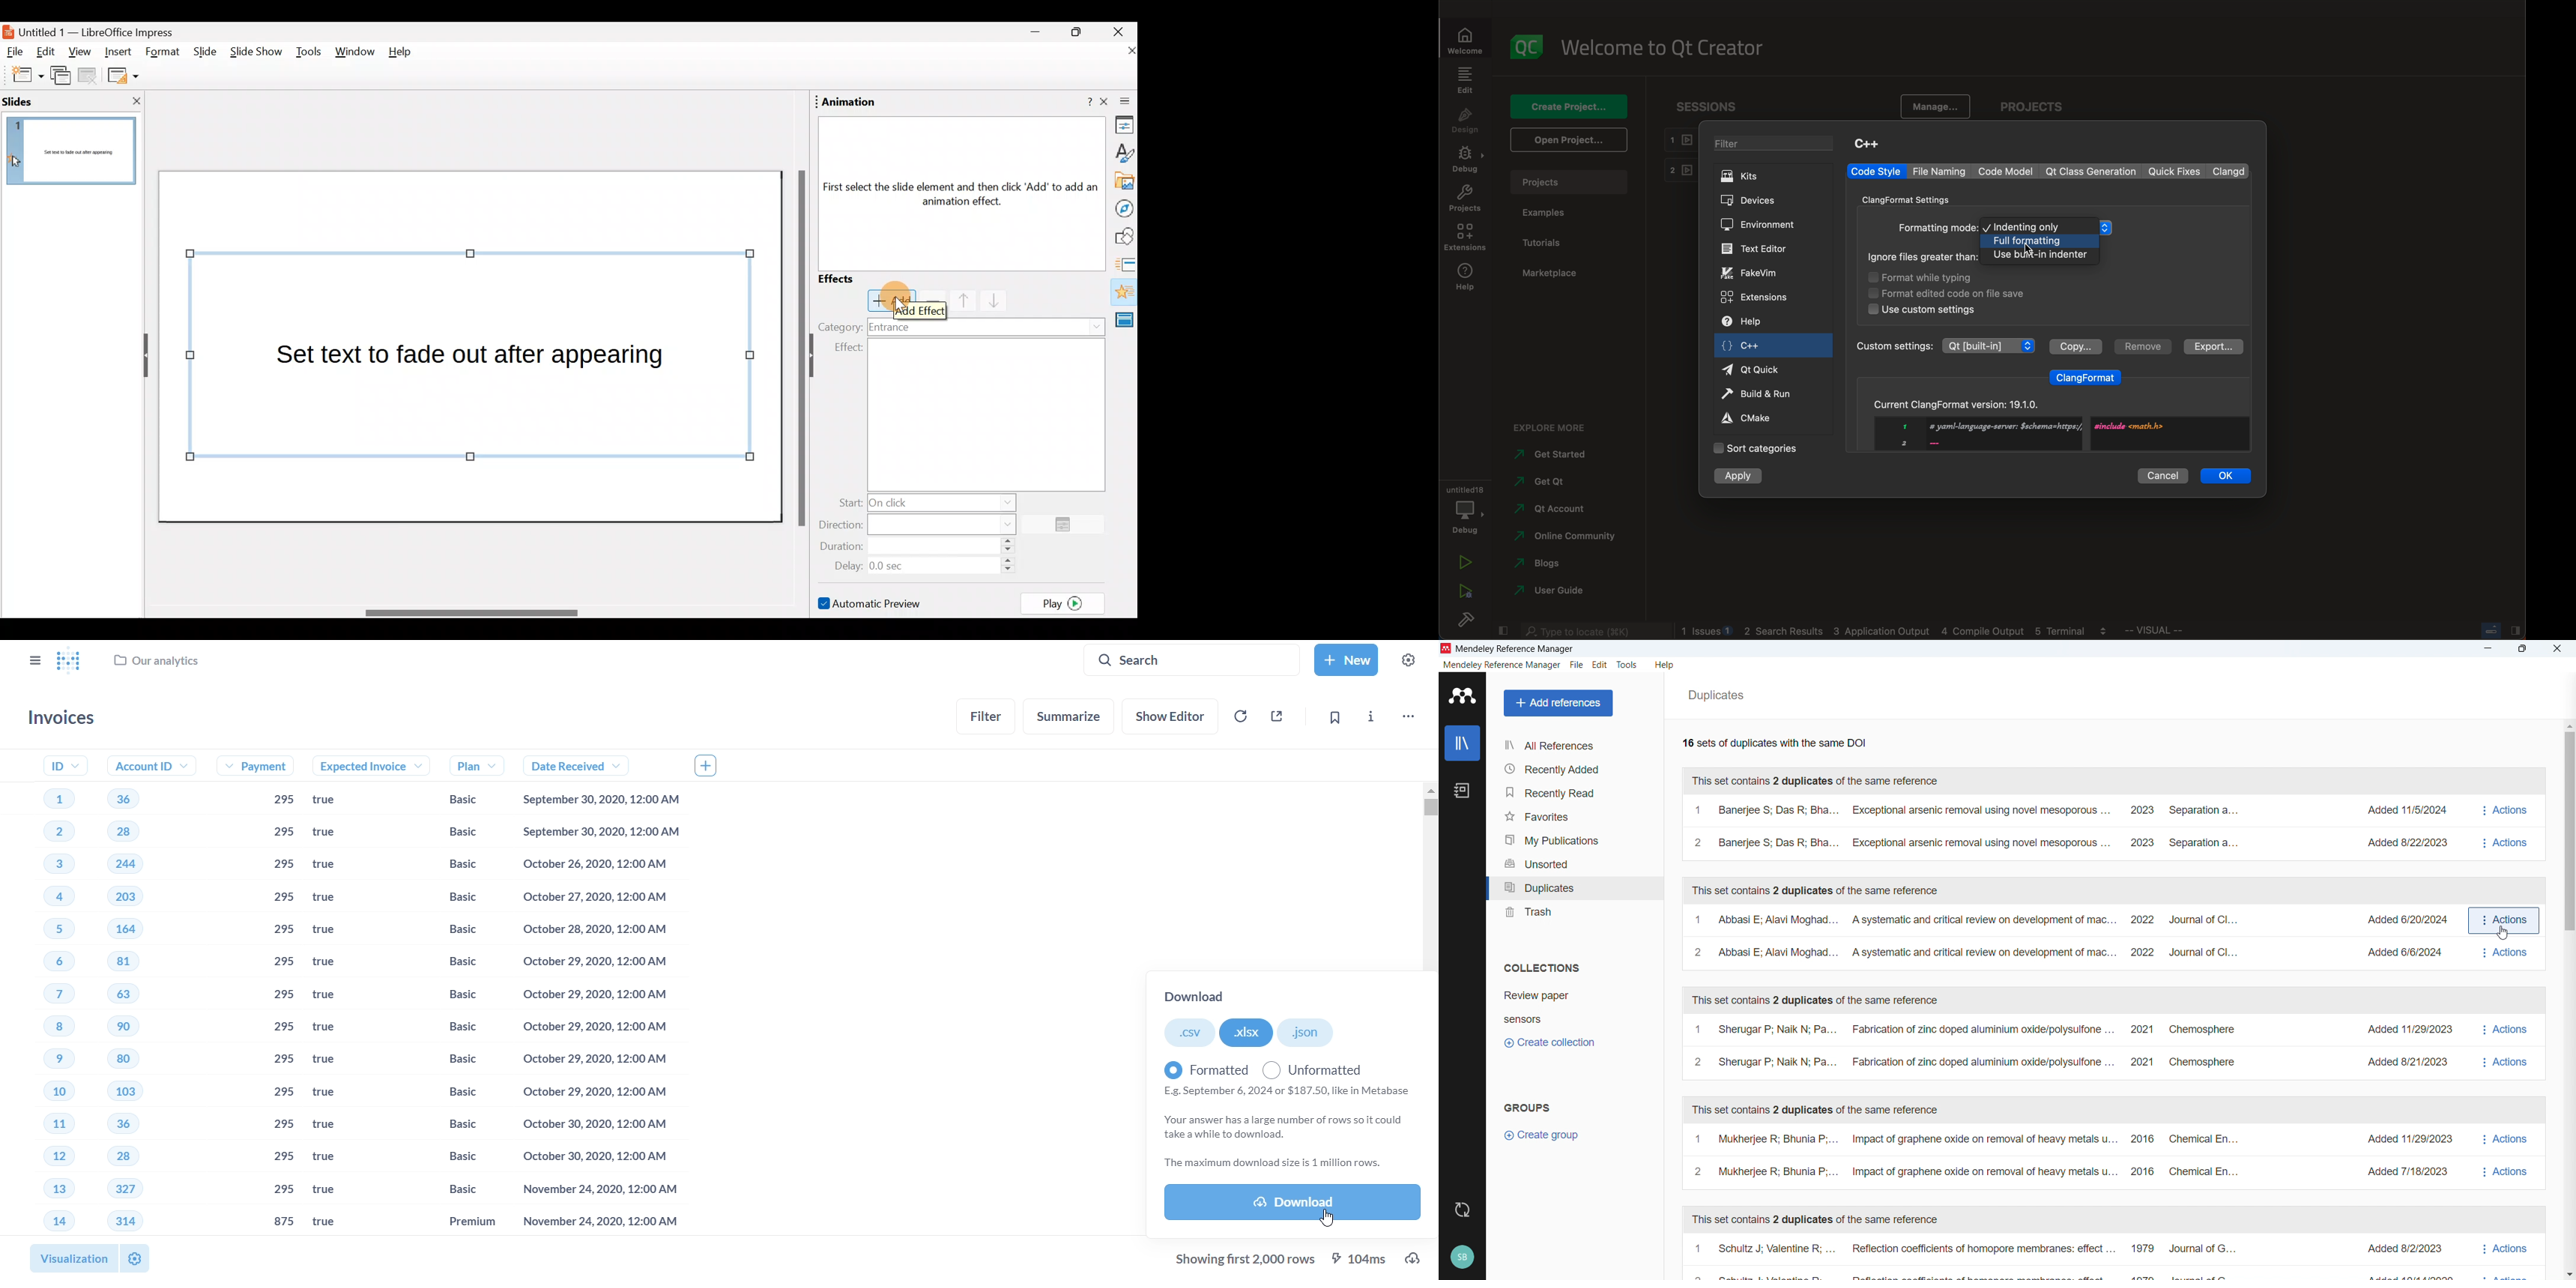 Image resolution: width=2576 pixels, height=1288 pixels. I want to click on logs, so click(1900, 631).